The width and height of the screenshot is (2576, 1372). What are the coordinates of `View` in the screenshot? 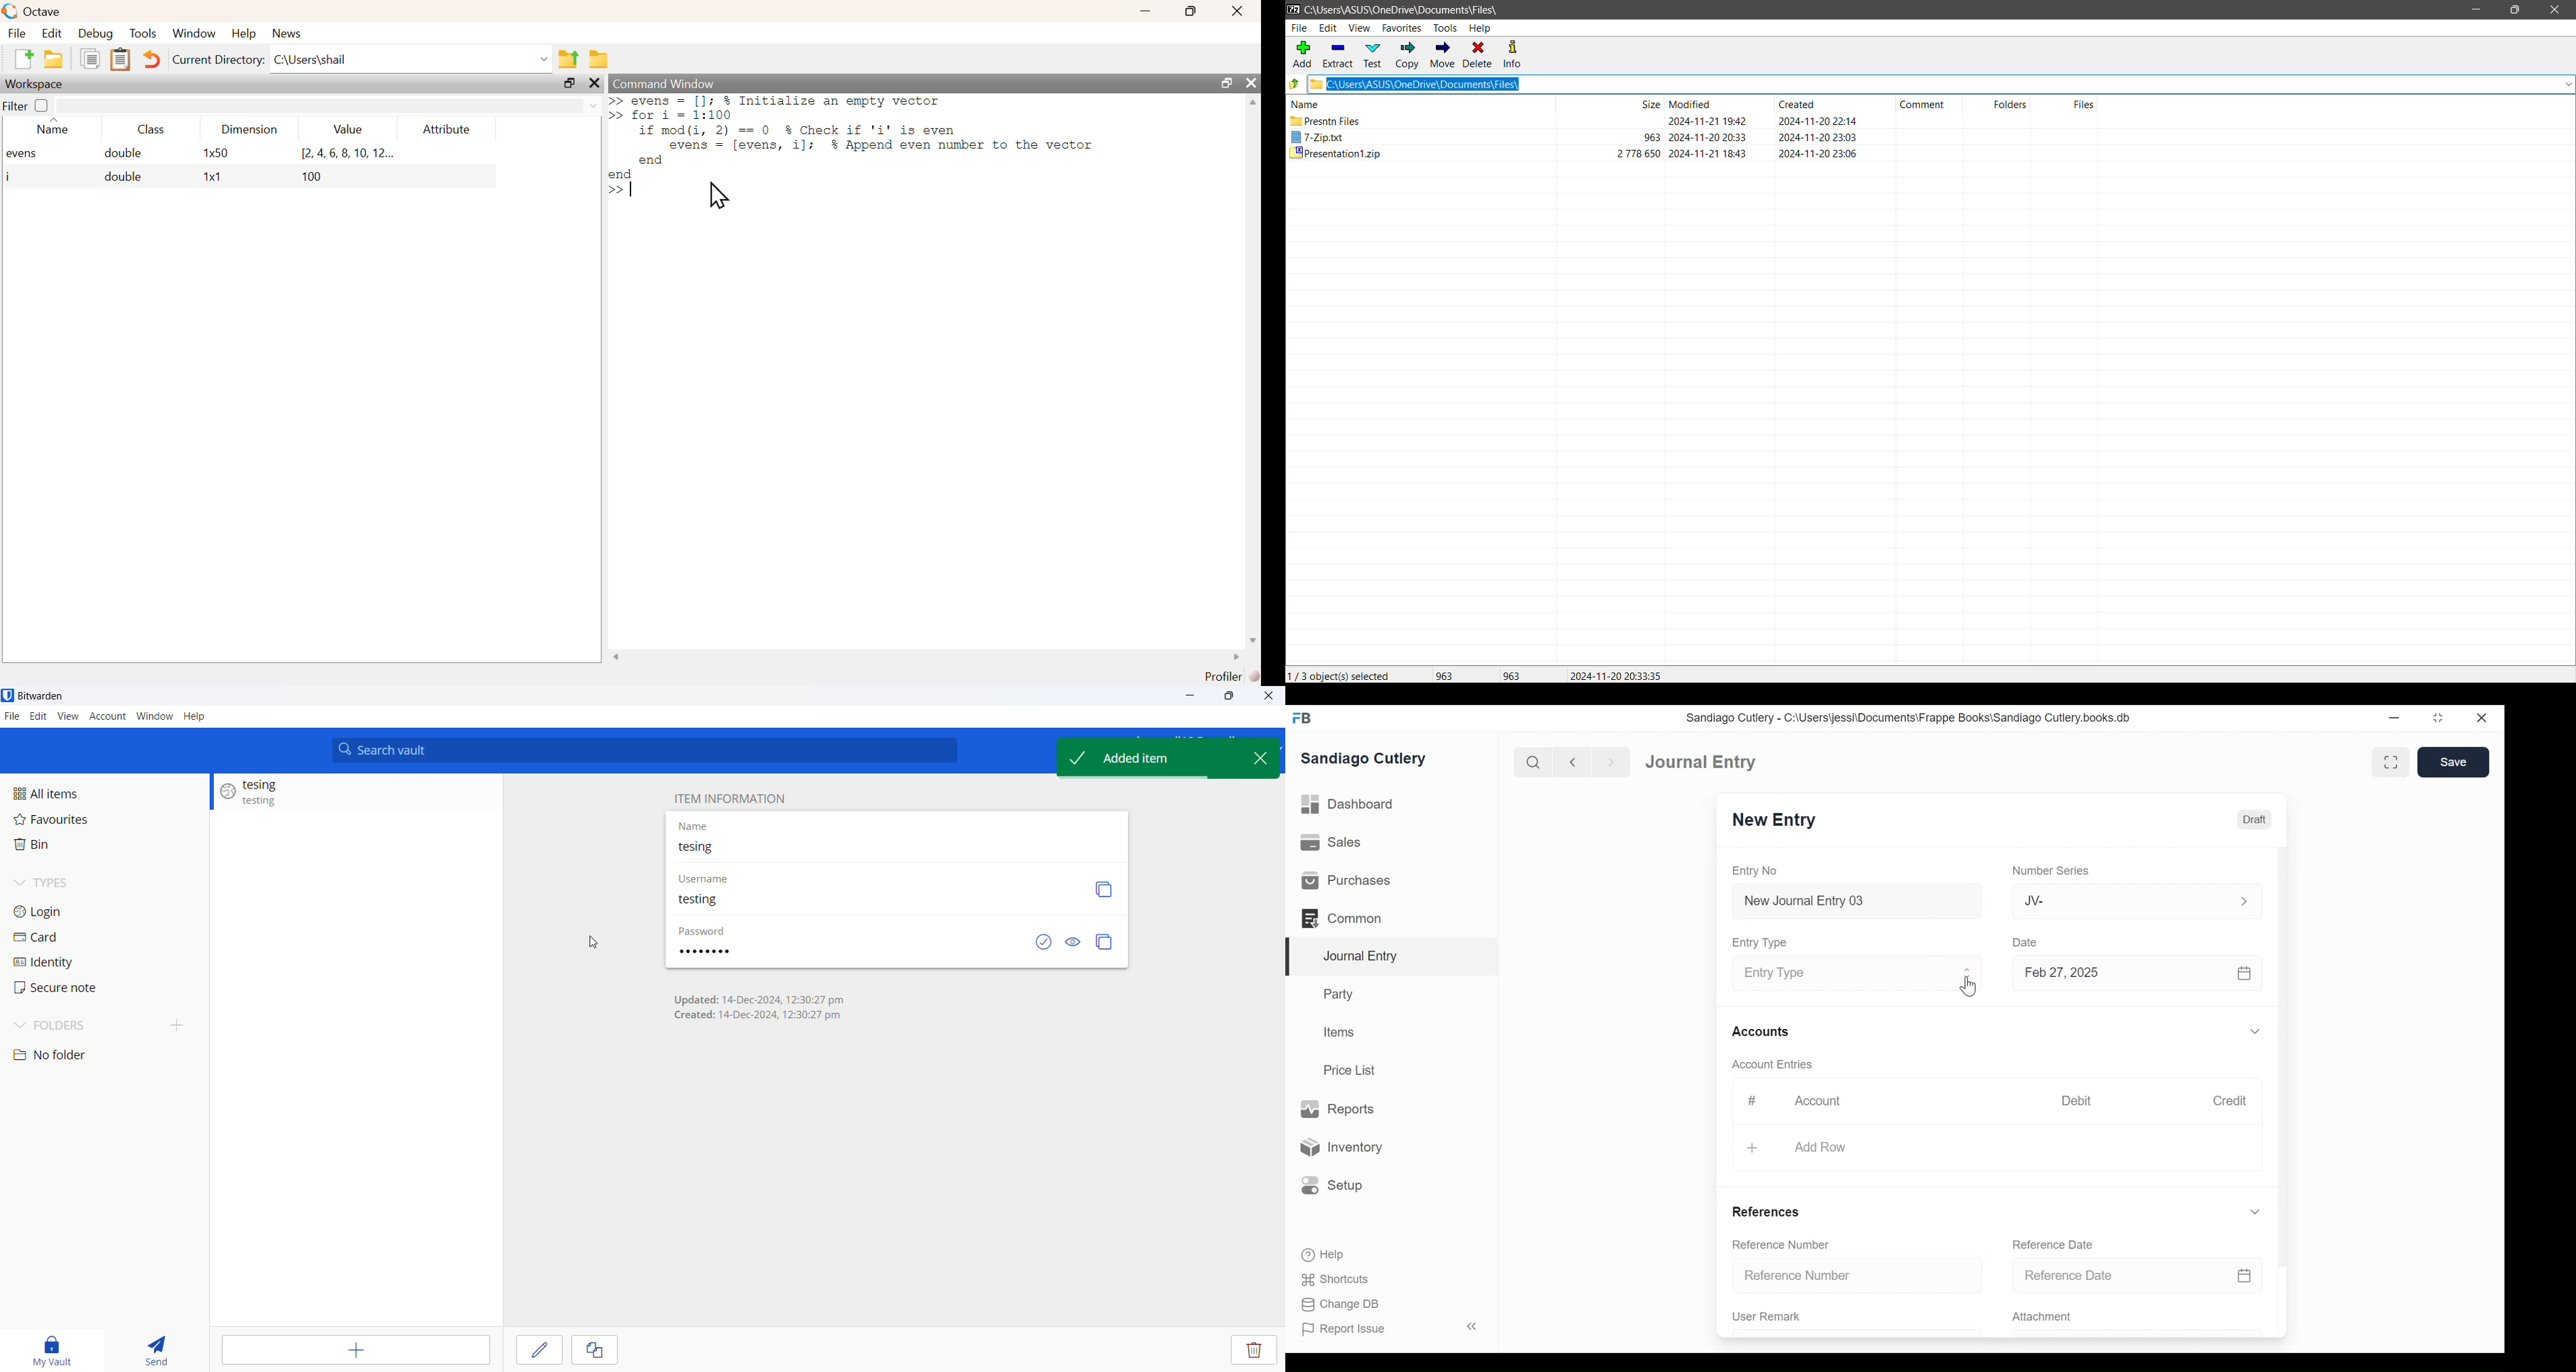 It's located at (1359, 28).